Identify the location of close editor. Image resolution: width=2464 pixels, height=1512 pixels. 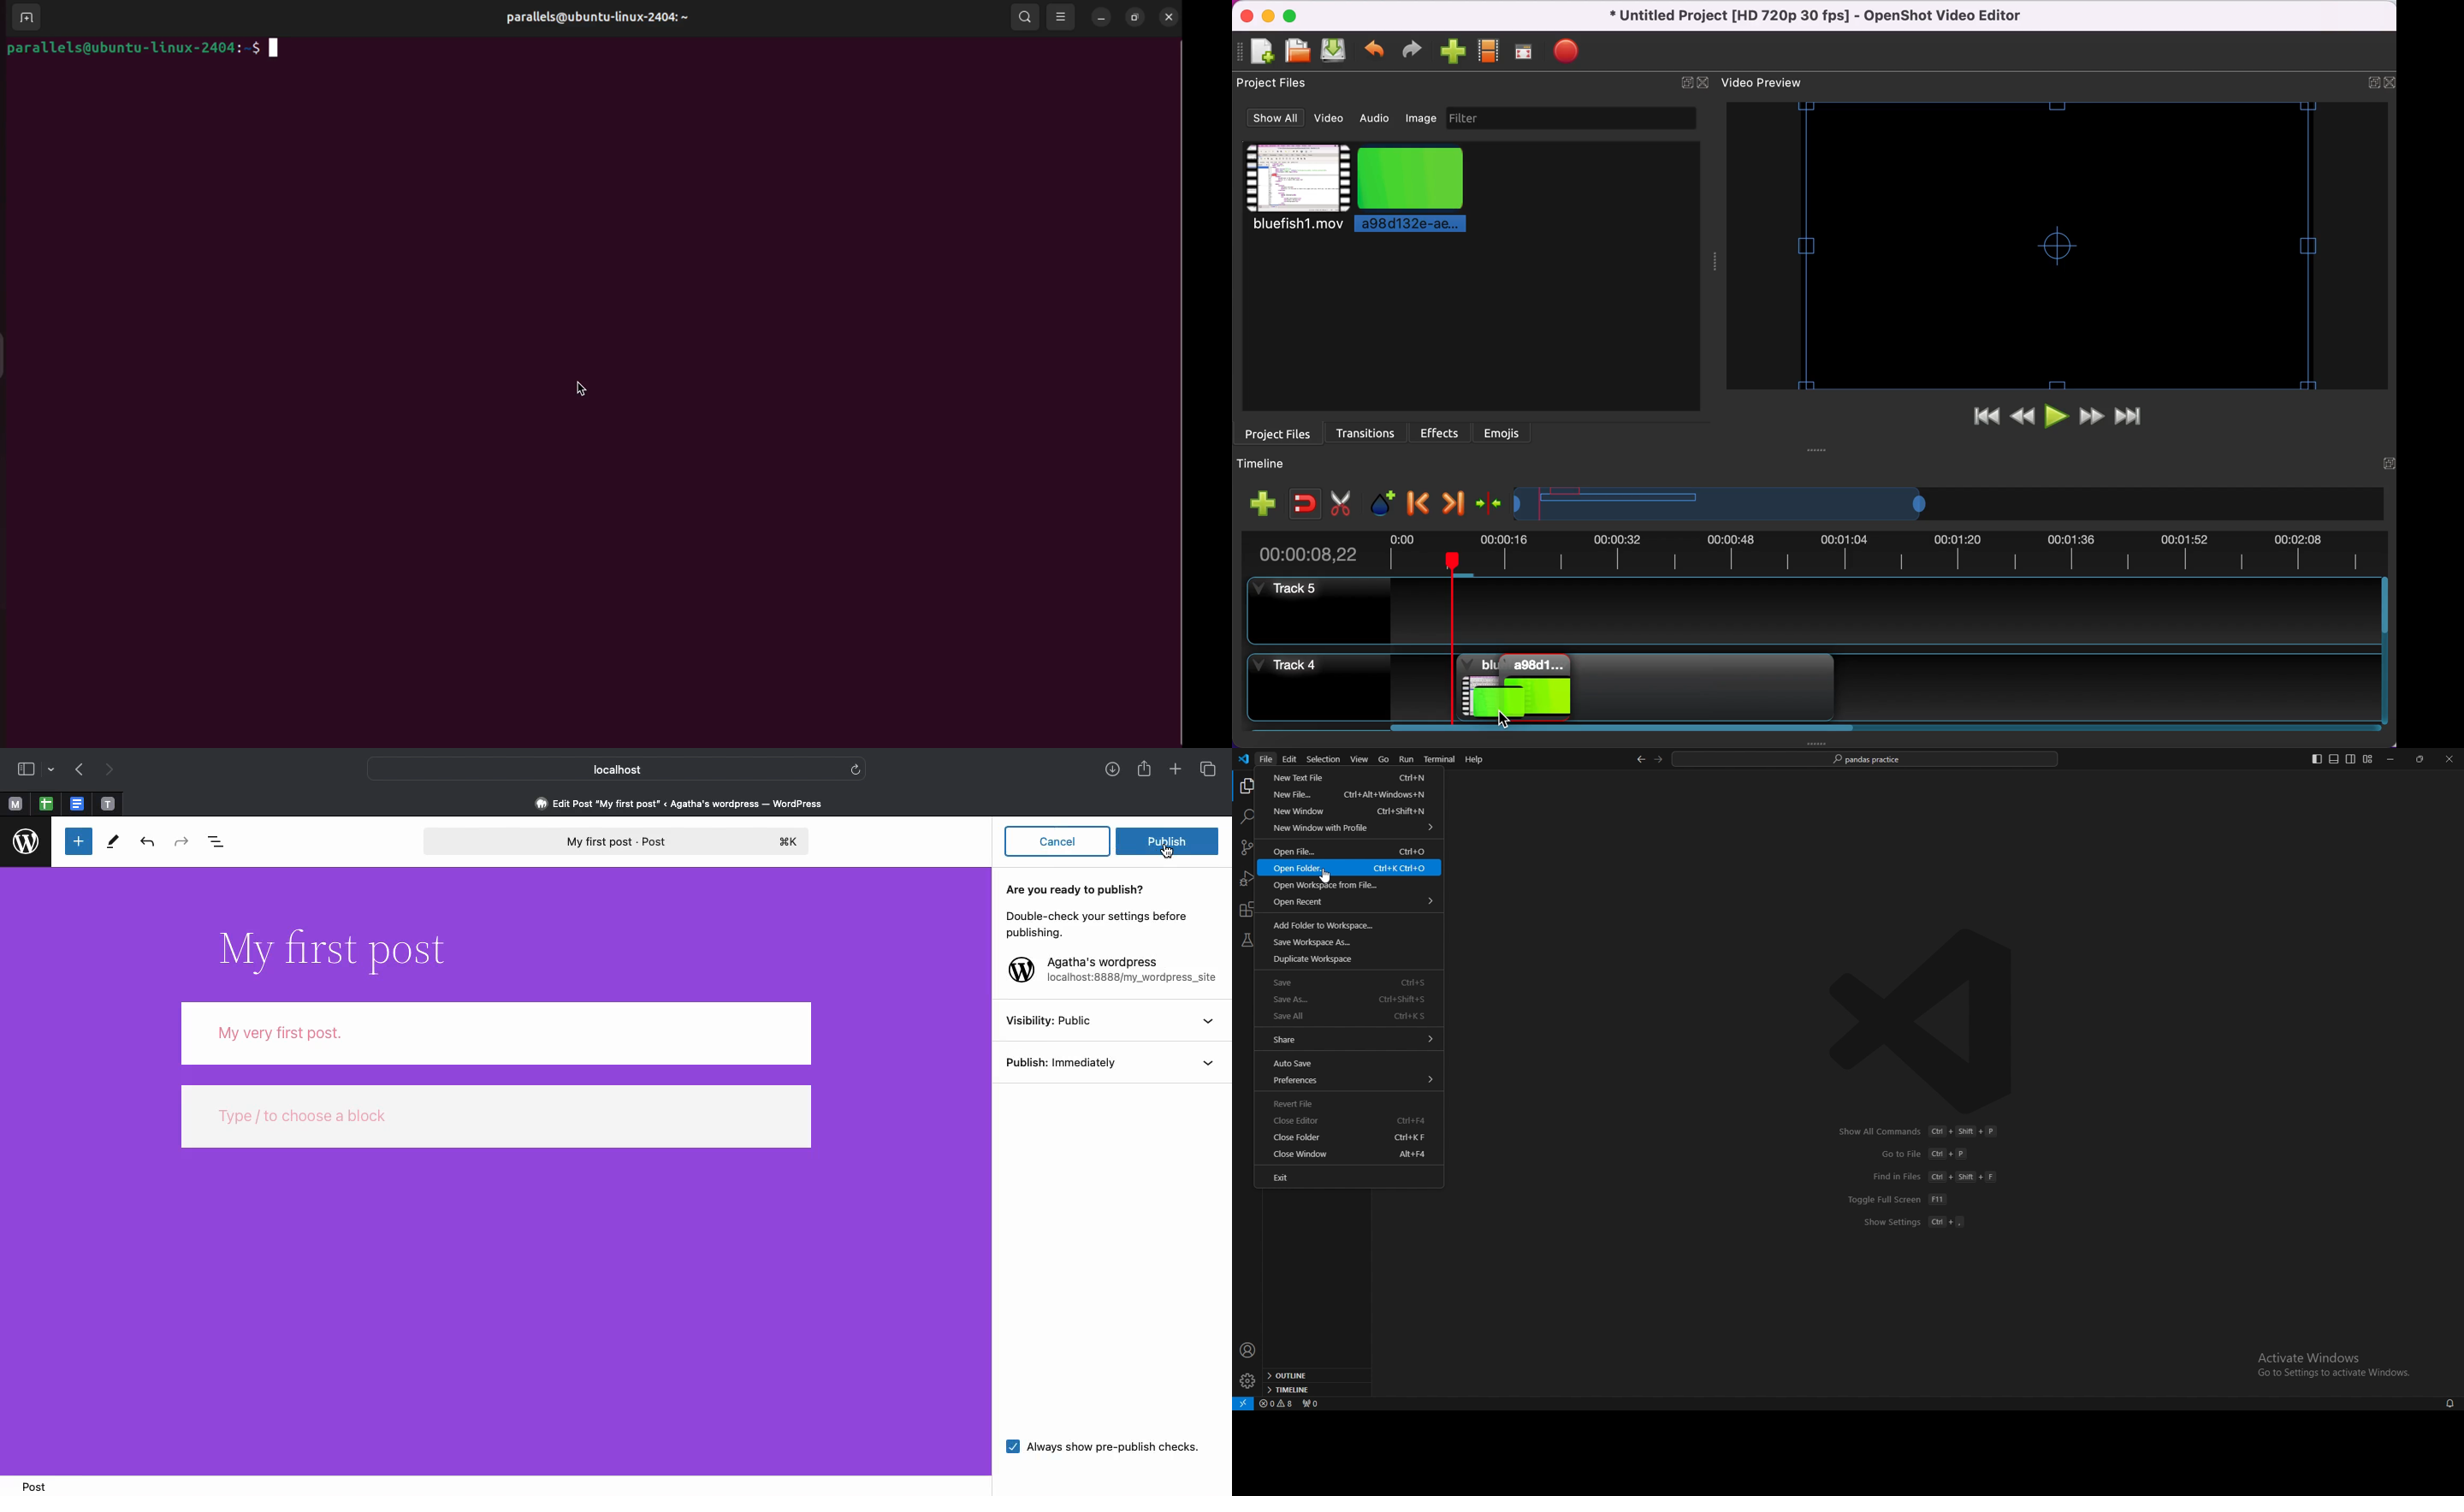
(1349, 1122).